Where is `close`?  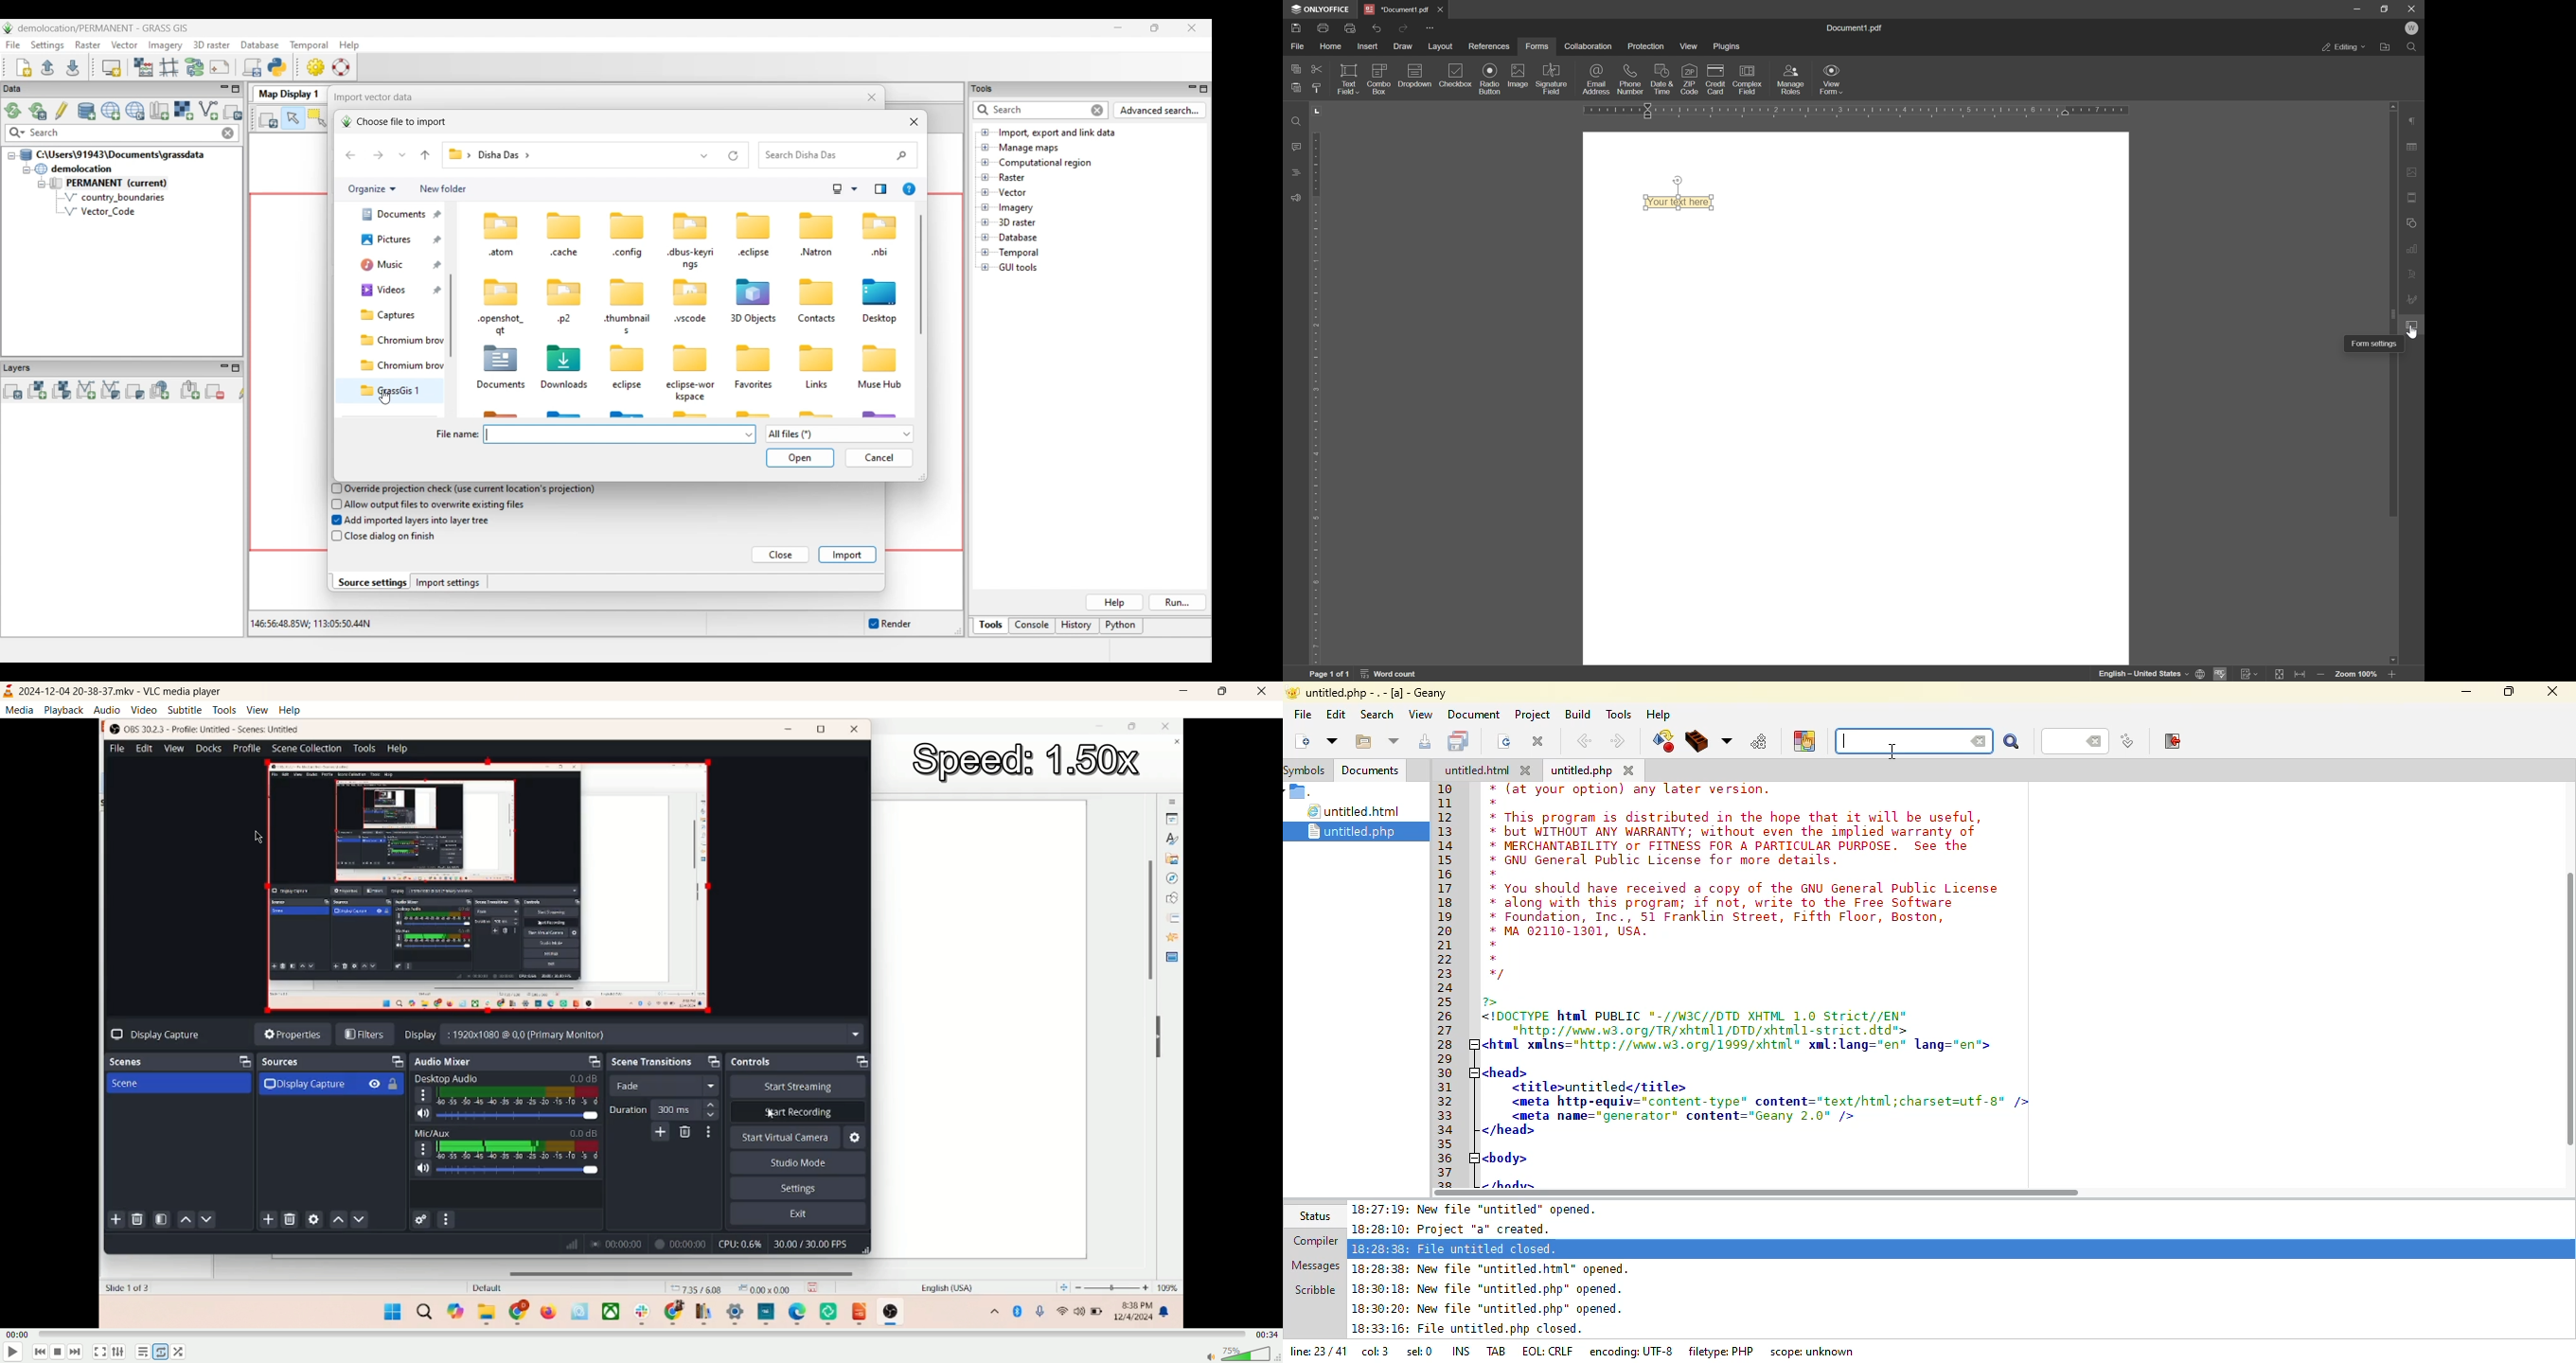 close is located at coordinates (2412, 10).